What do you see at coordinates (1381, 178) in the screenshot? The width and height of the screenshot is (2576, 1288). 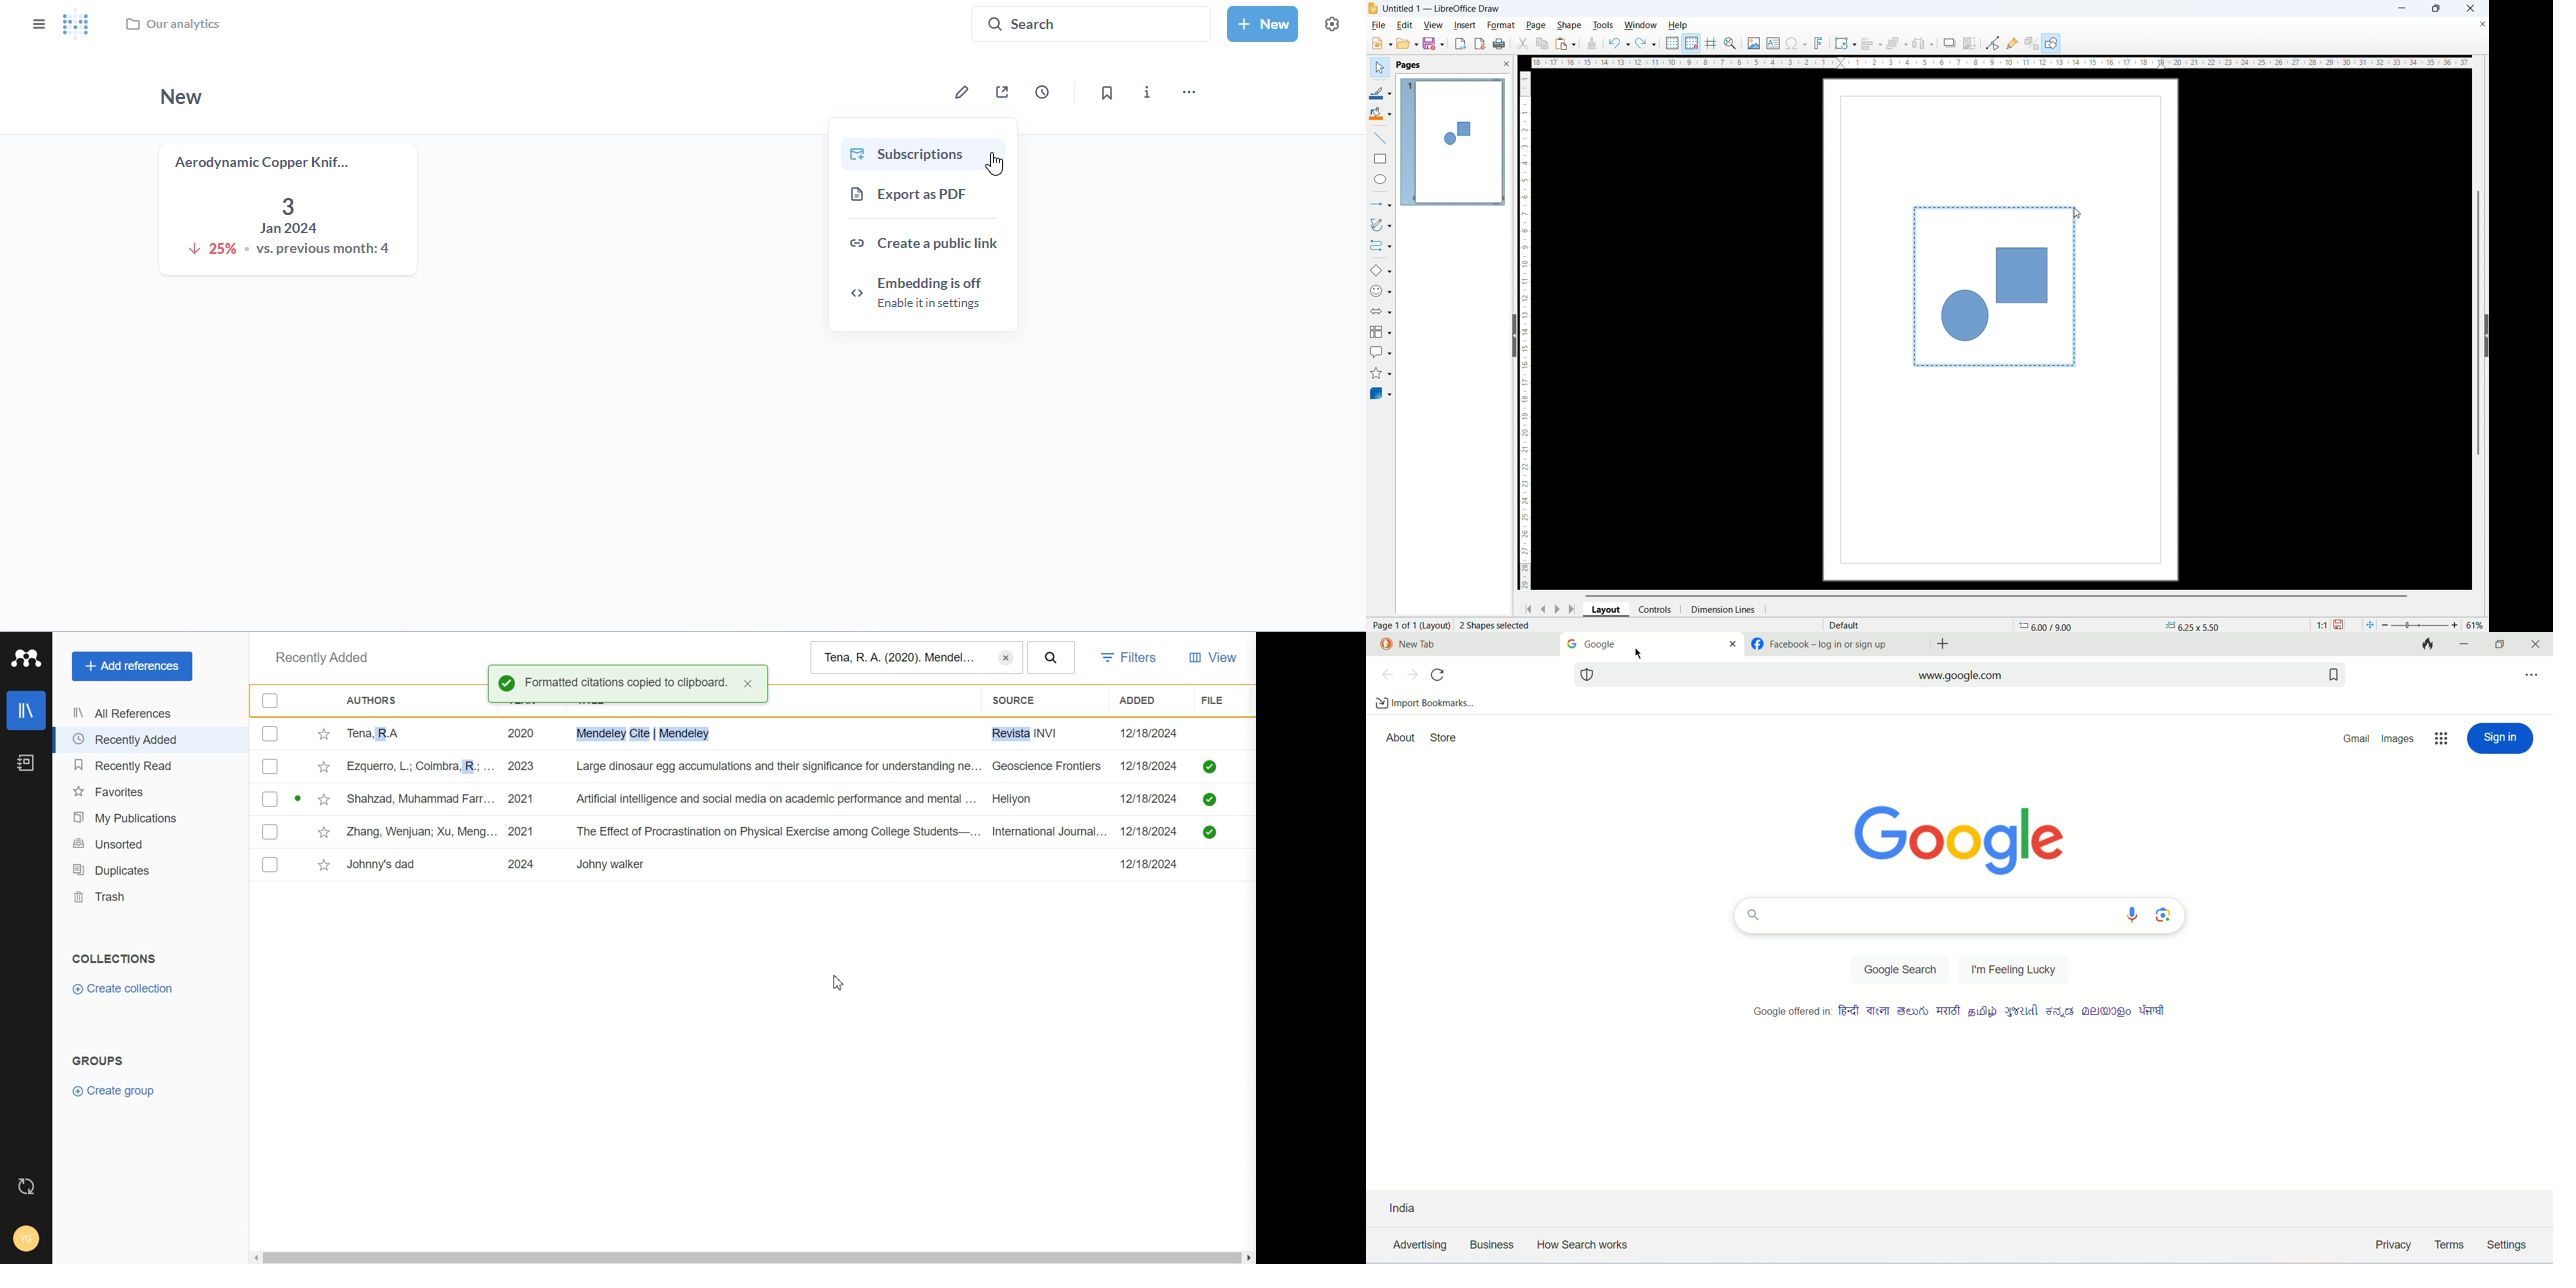 I see `elipse` at bounding box center [1381, 178].